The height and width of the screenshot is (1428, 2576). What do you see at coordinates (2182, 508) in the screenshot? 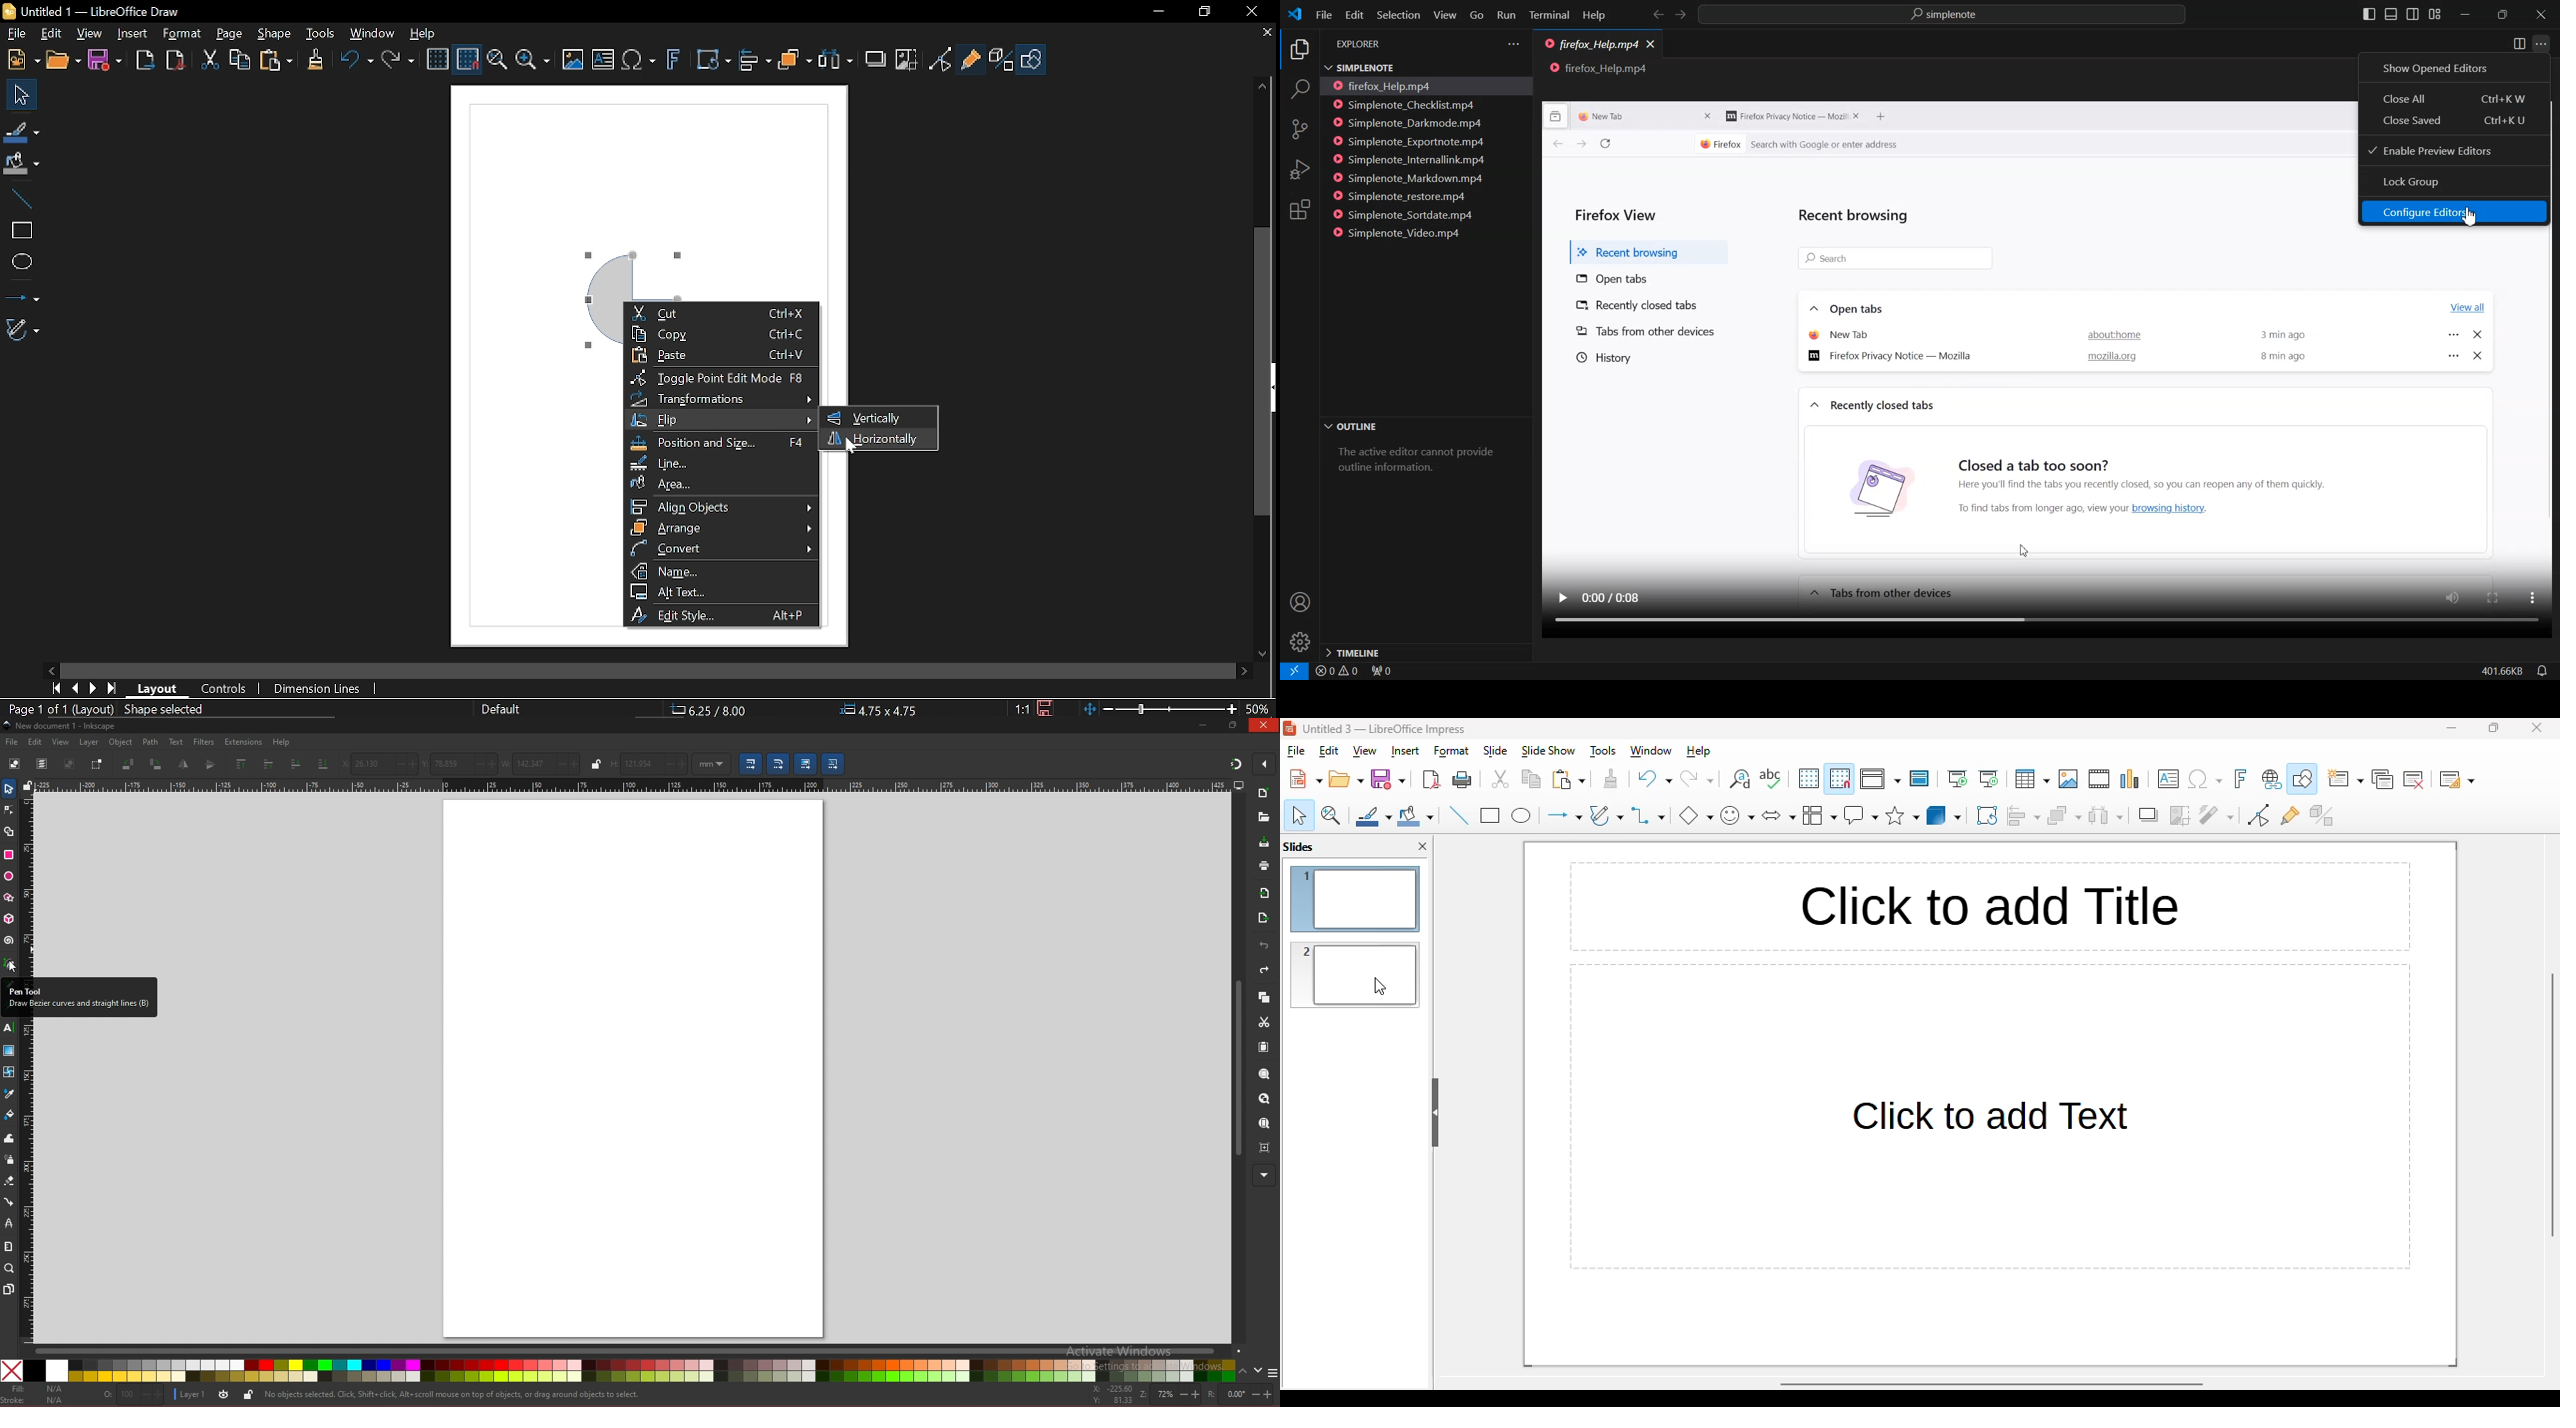
I see ` browsing history.` at bounding box center [2182, 508].